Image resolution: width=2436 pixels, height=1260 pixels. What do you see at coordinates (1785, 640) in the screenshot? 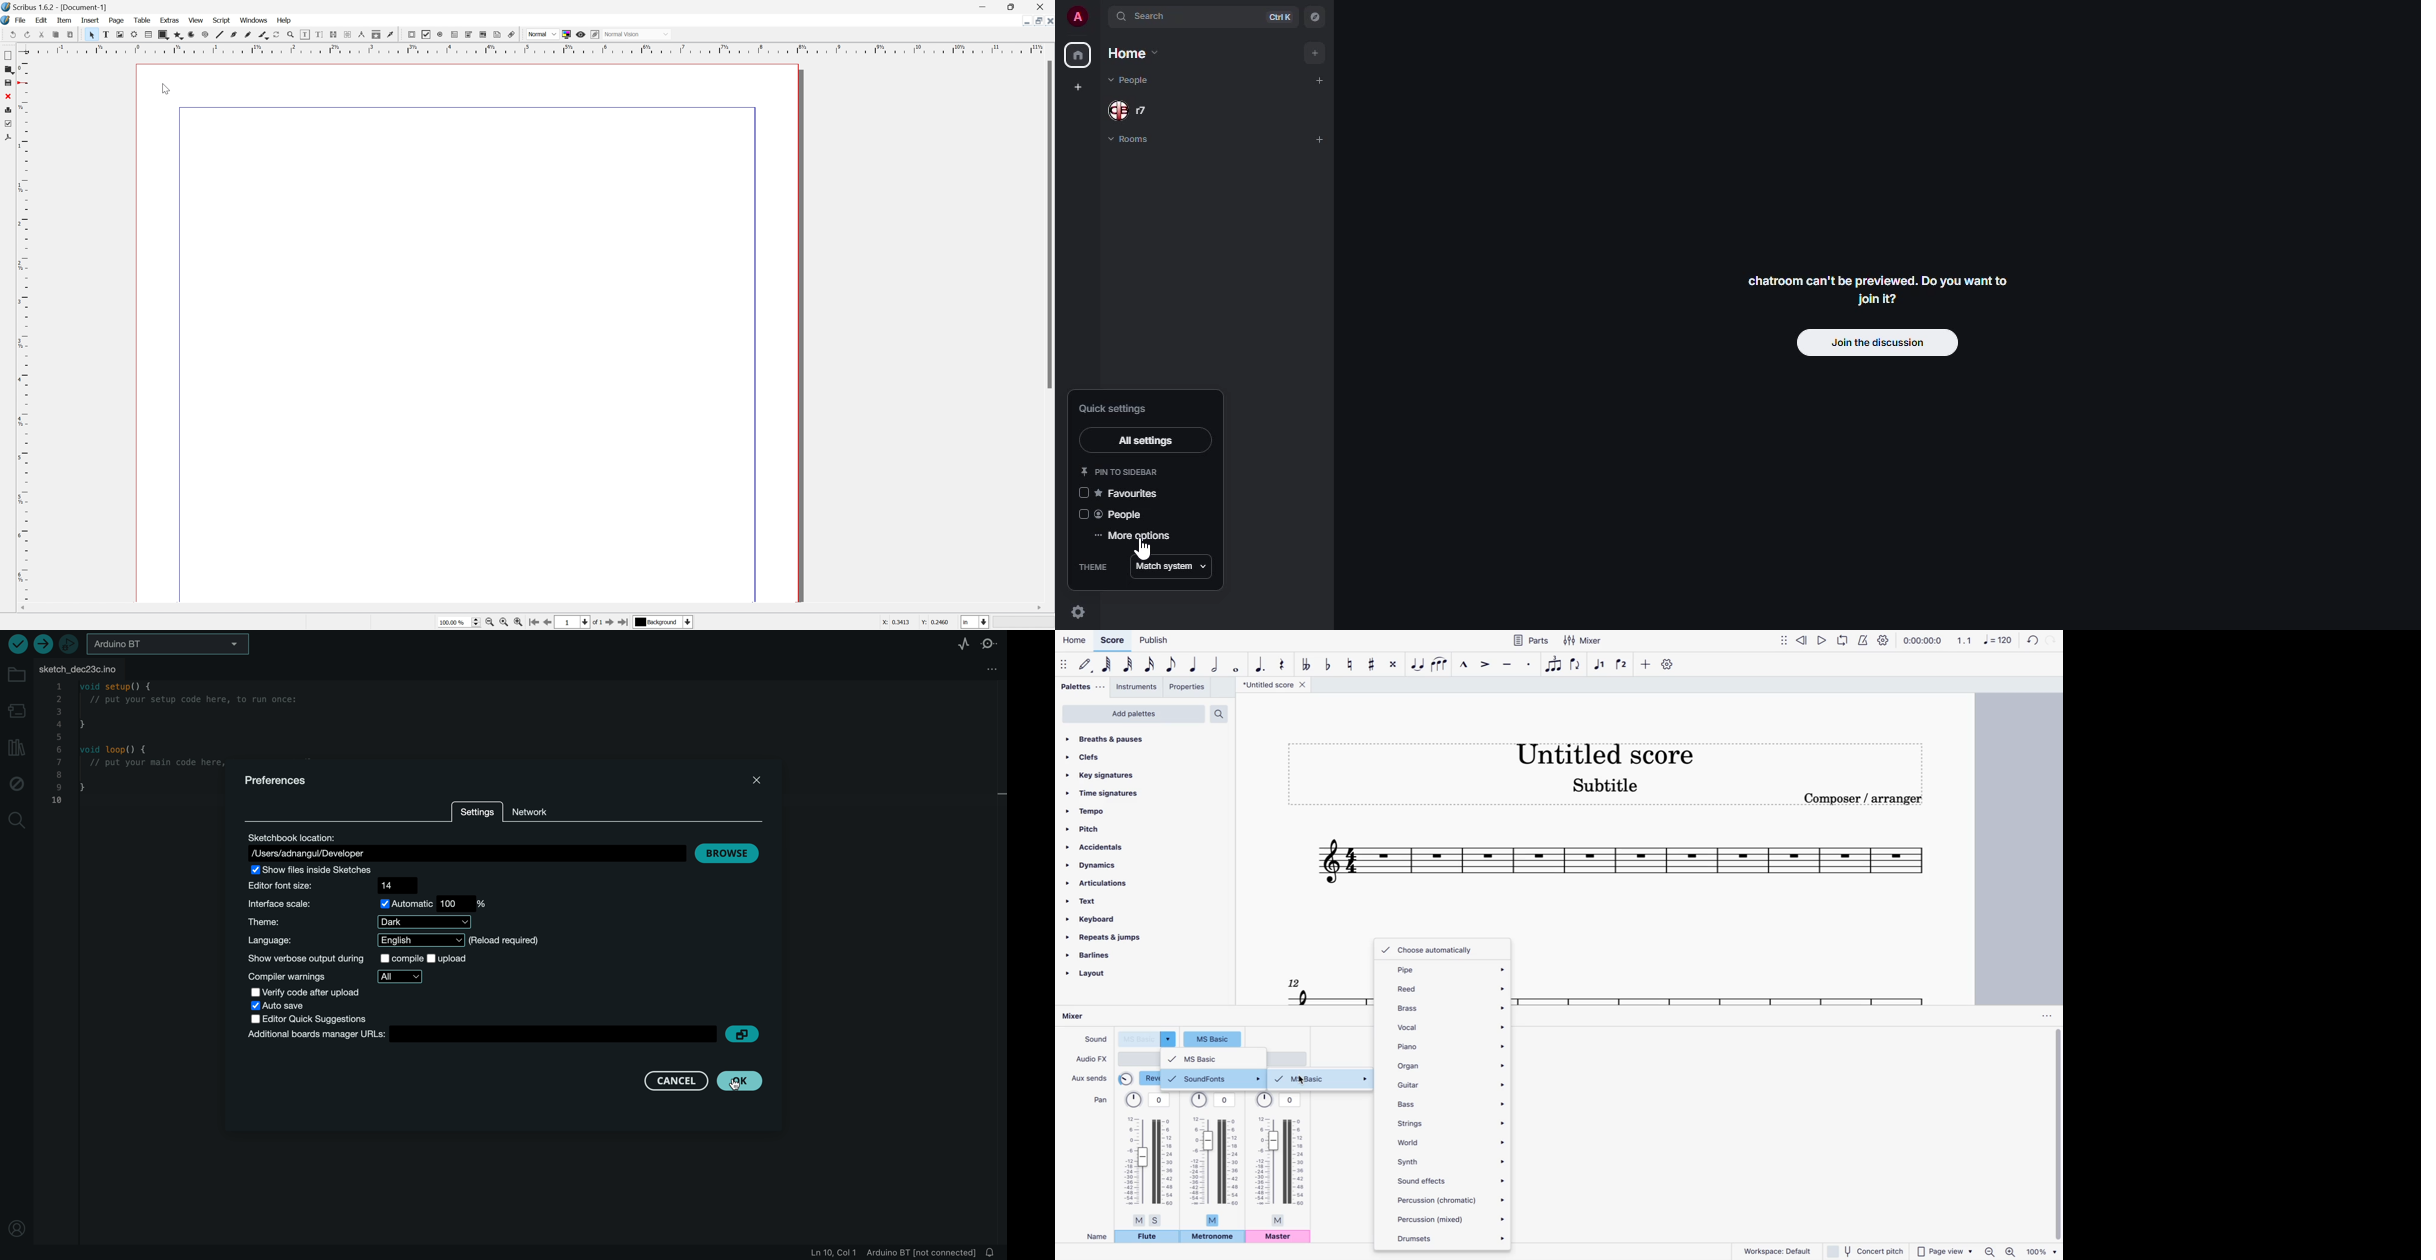
I see `move` at bounding box center [1785, 640].